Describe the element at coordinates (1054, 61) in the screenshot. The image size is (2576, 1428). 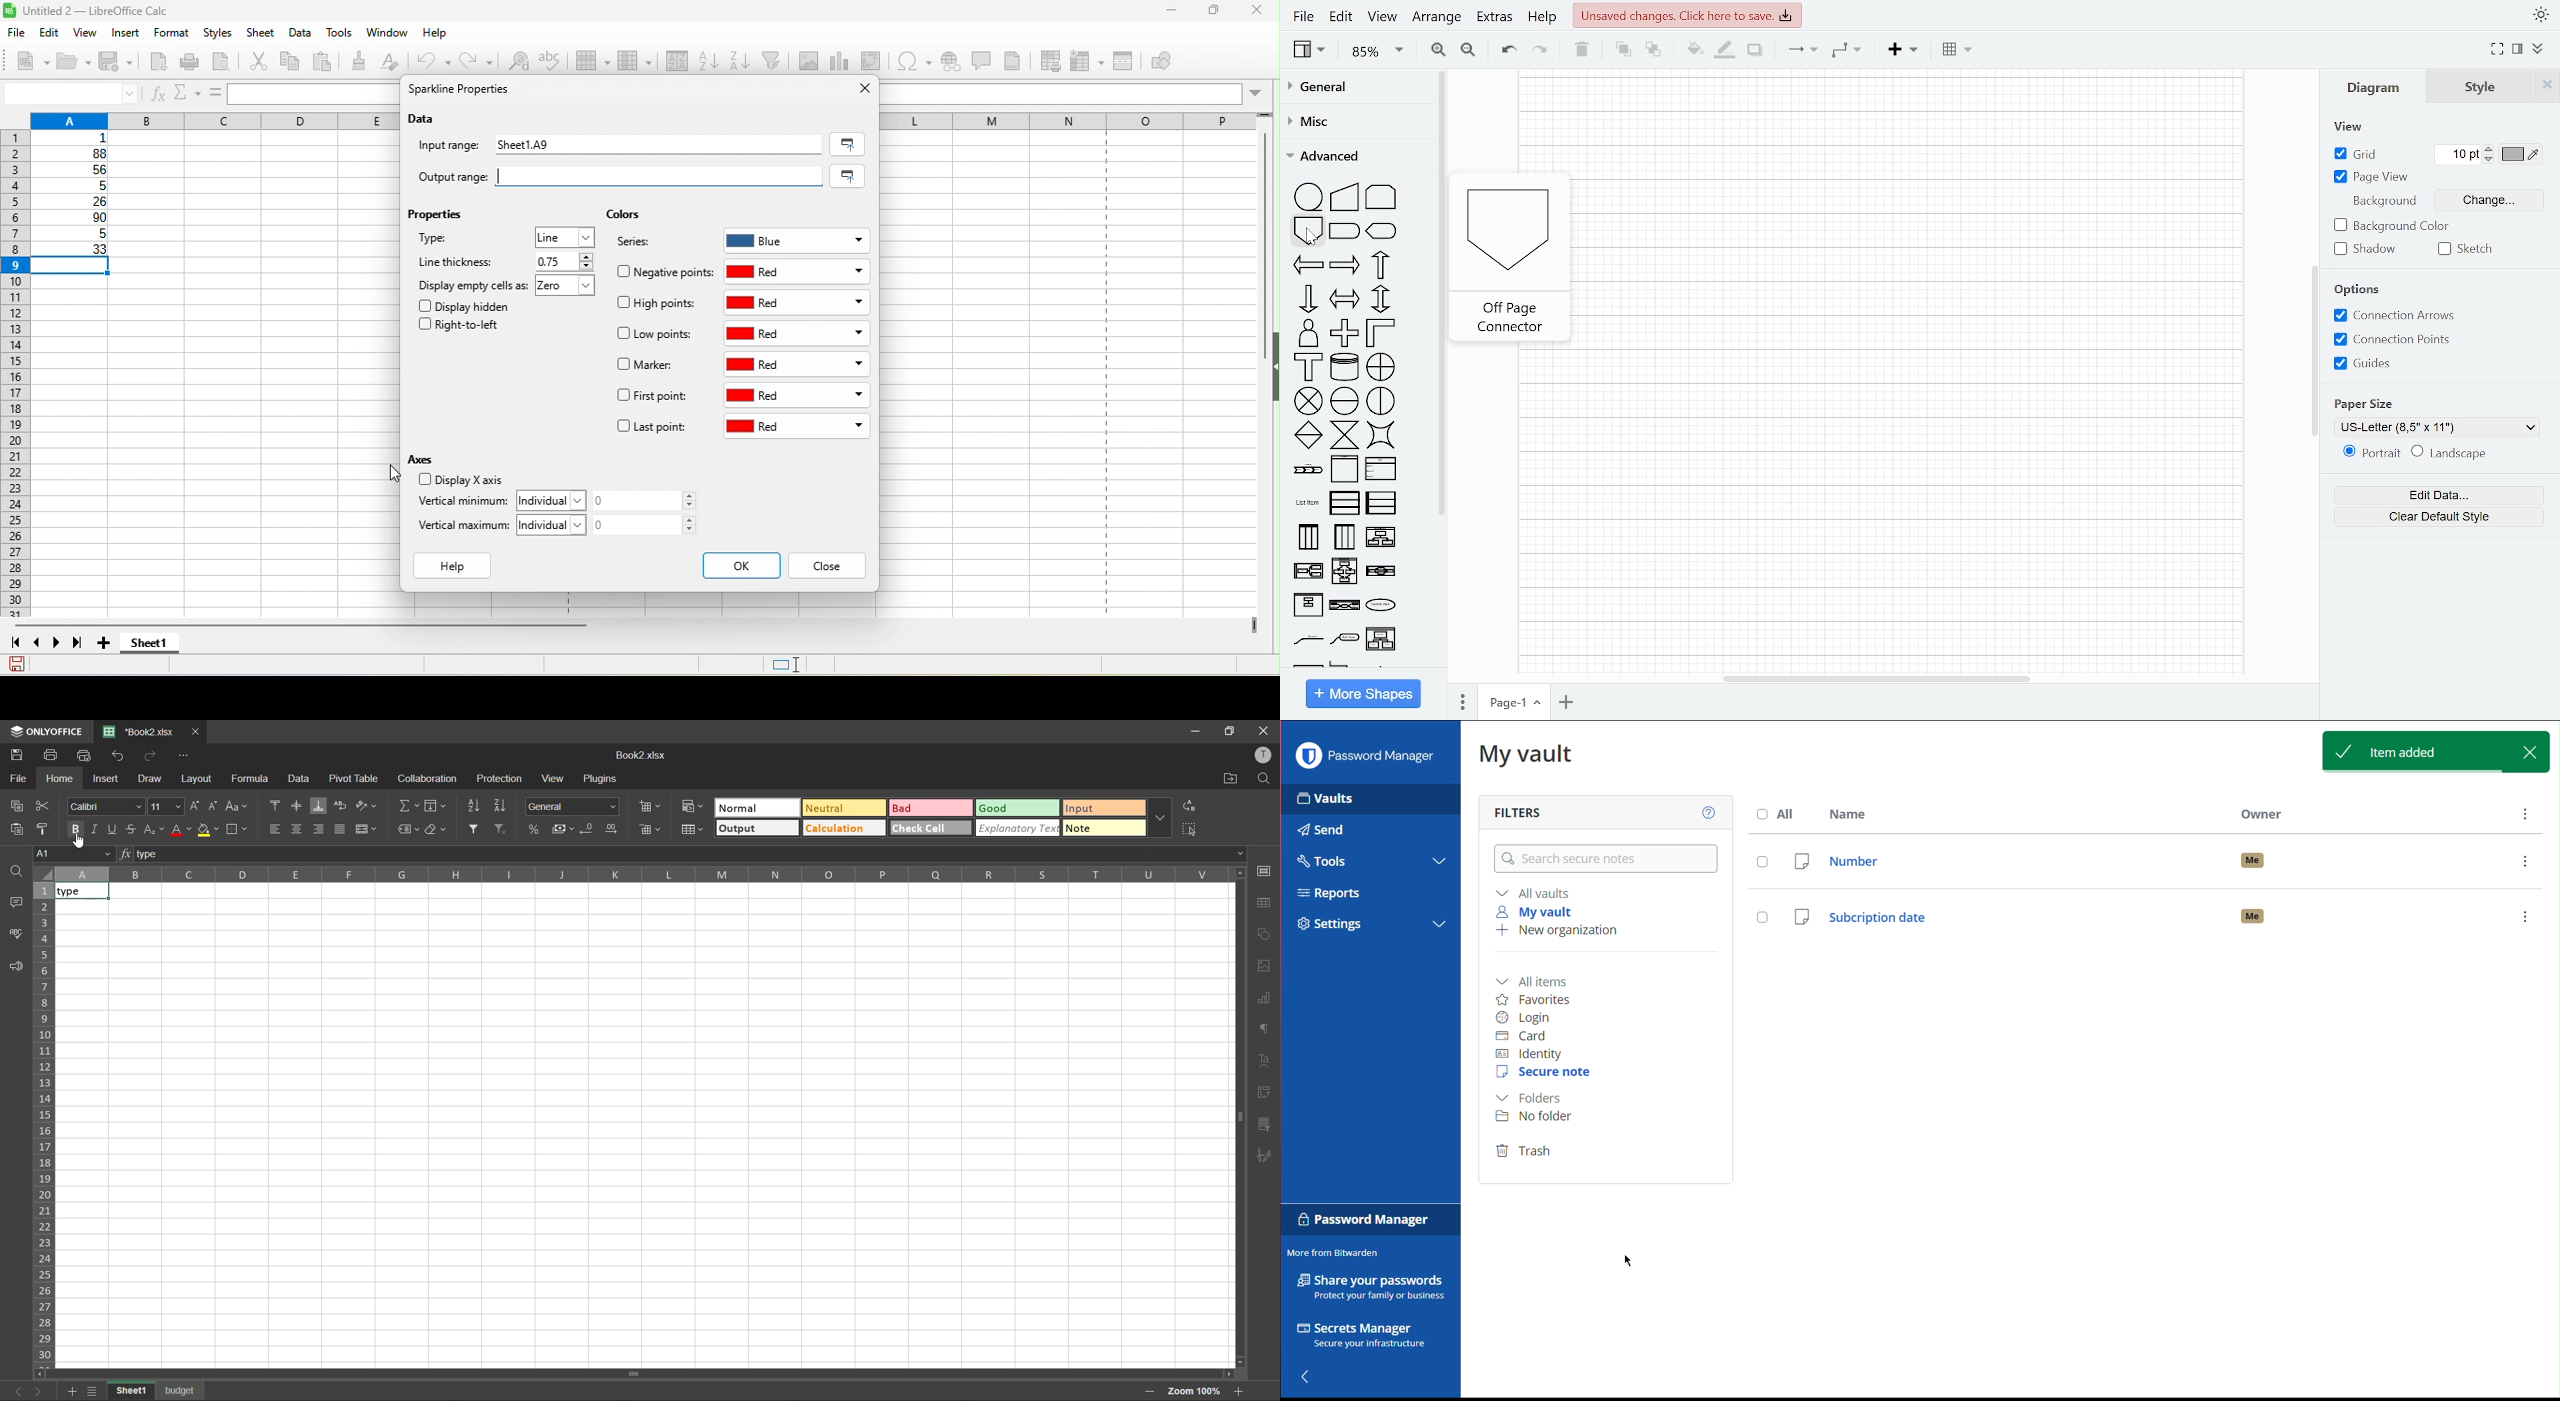
I see `defined print area` at that location.